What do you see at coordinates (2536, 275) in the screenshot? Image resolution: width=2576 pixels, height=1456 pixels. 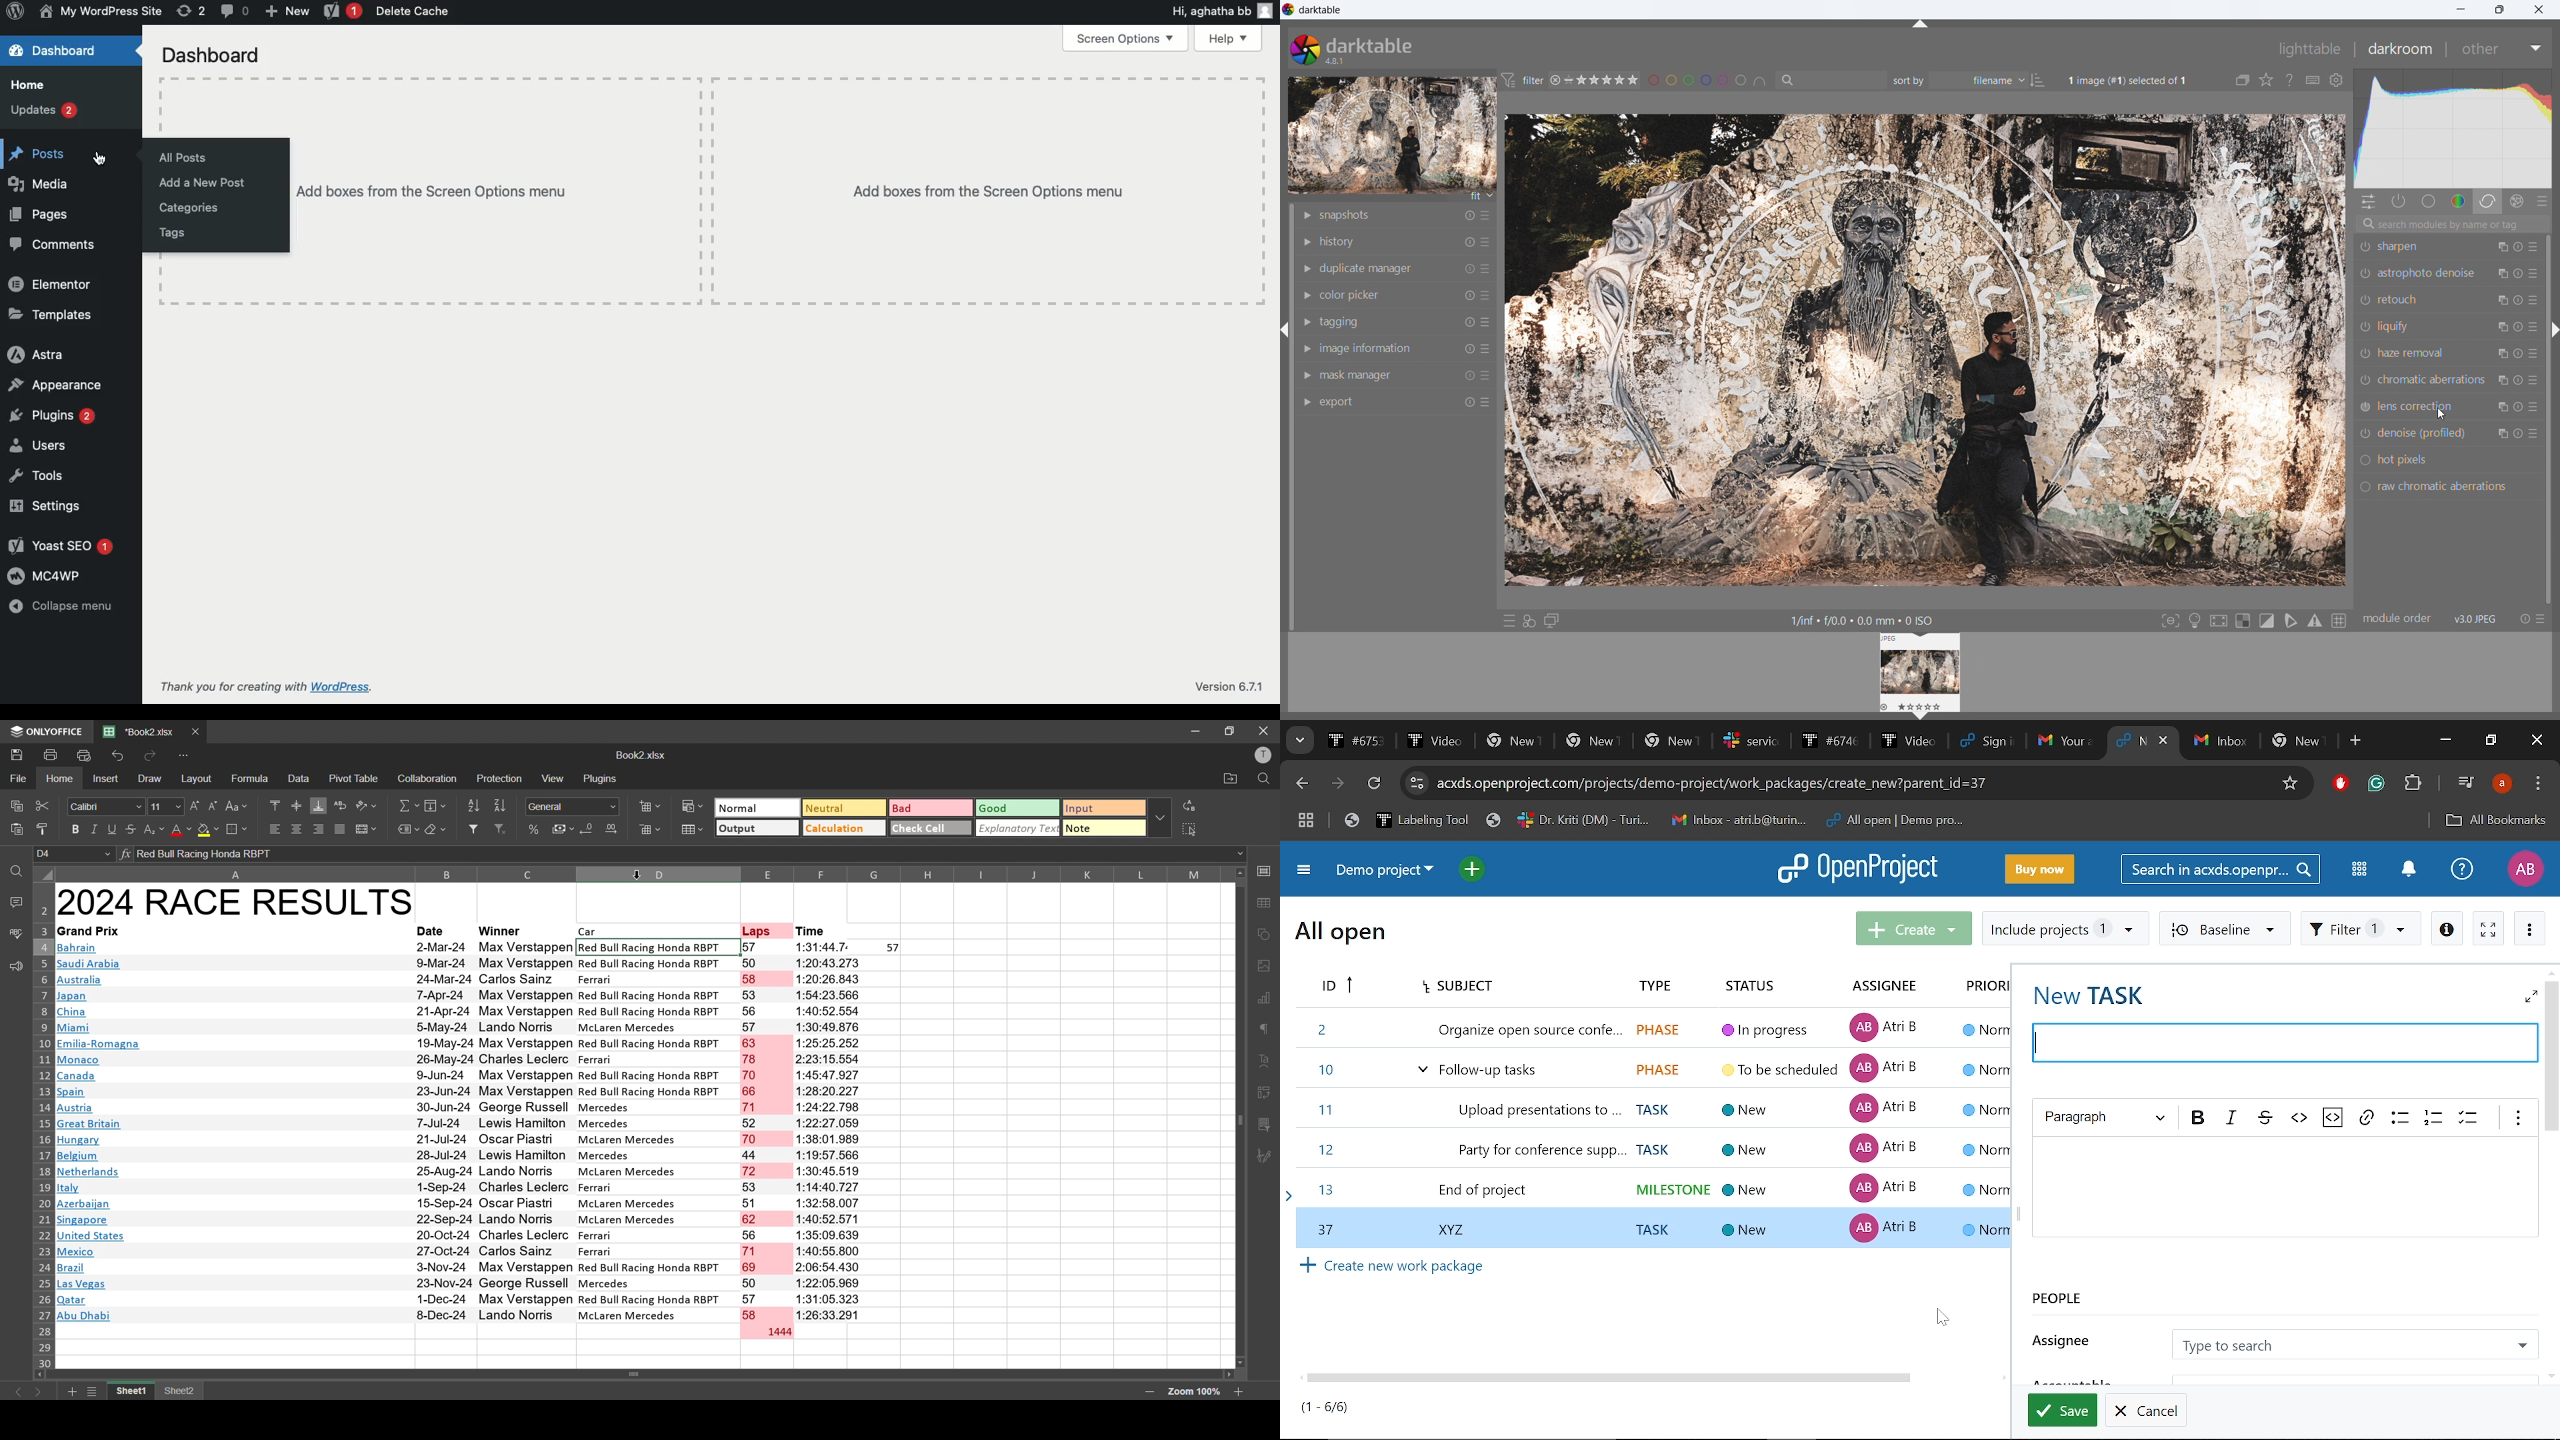 I see `` at bounding box center [2536, 275].